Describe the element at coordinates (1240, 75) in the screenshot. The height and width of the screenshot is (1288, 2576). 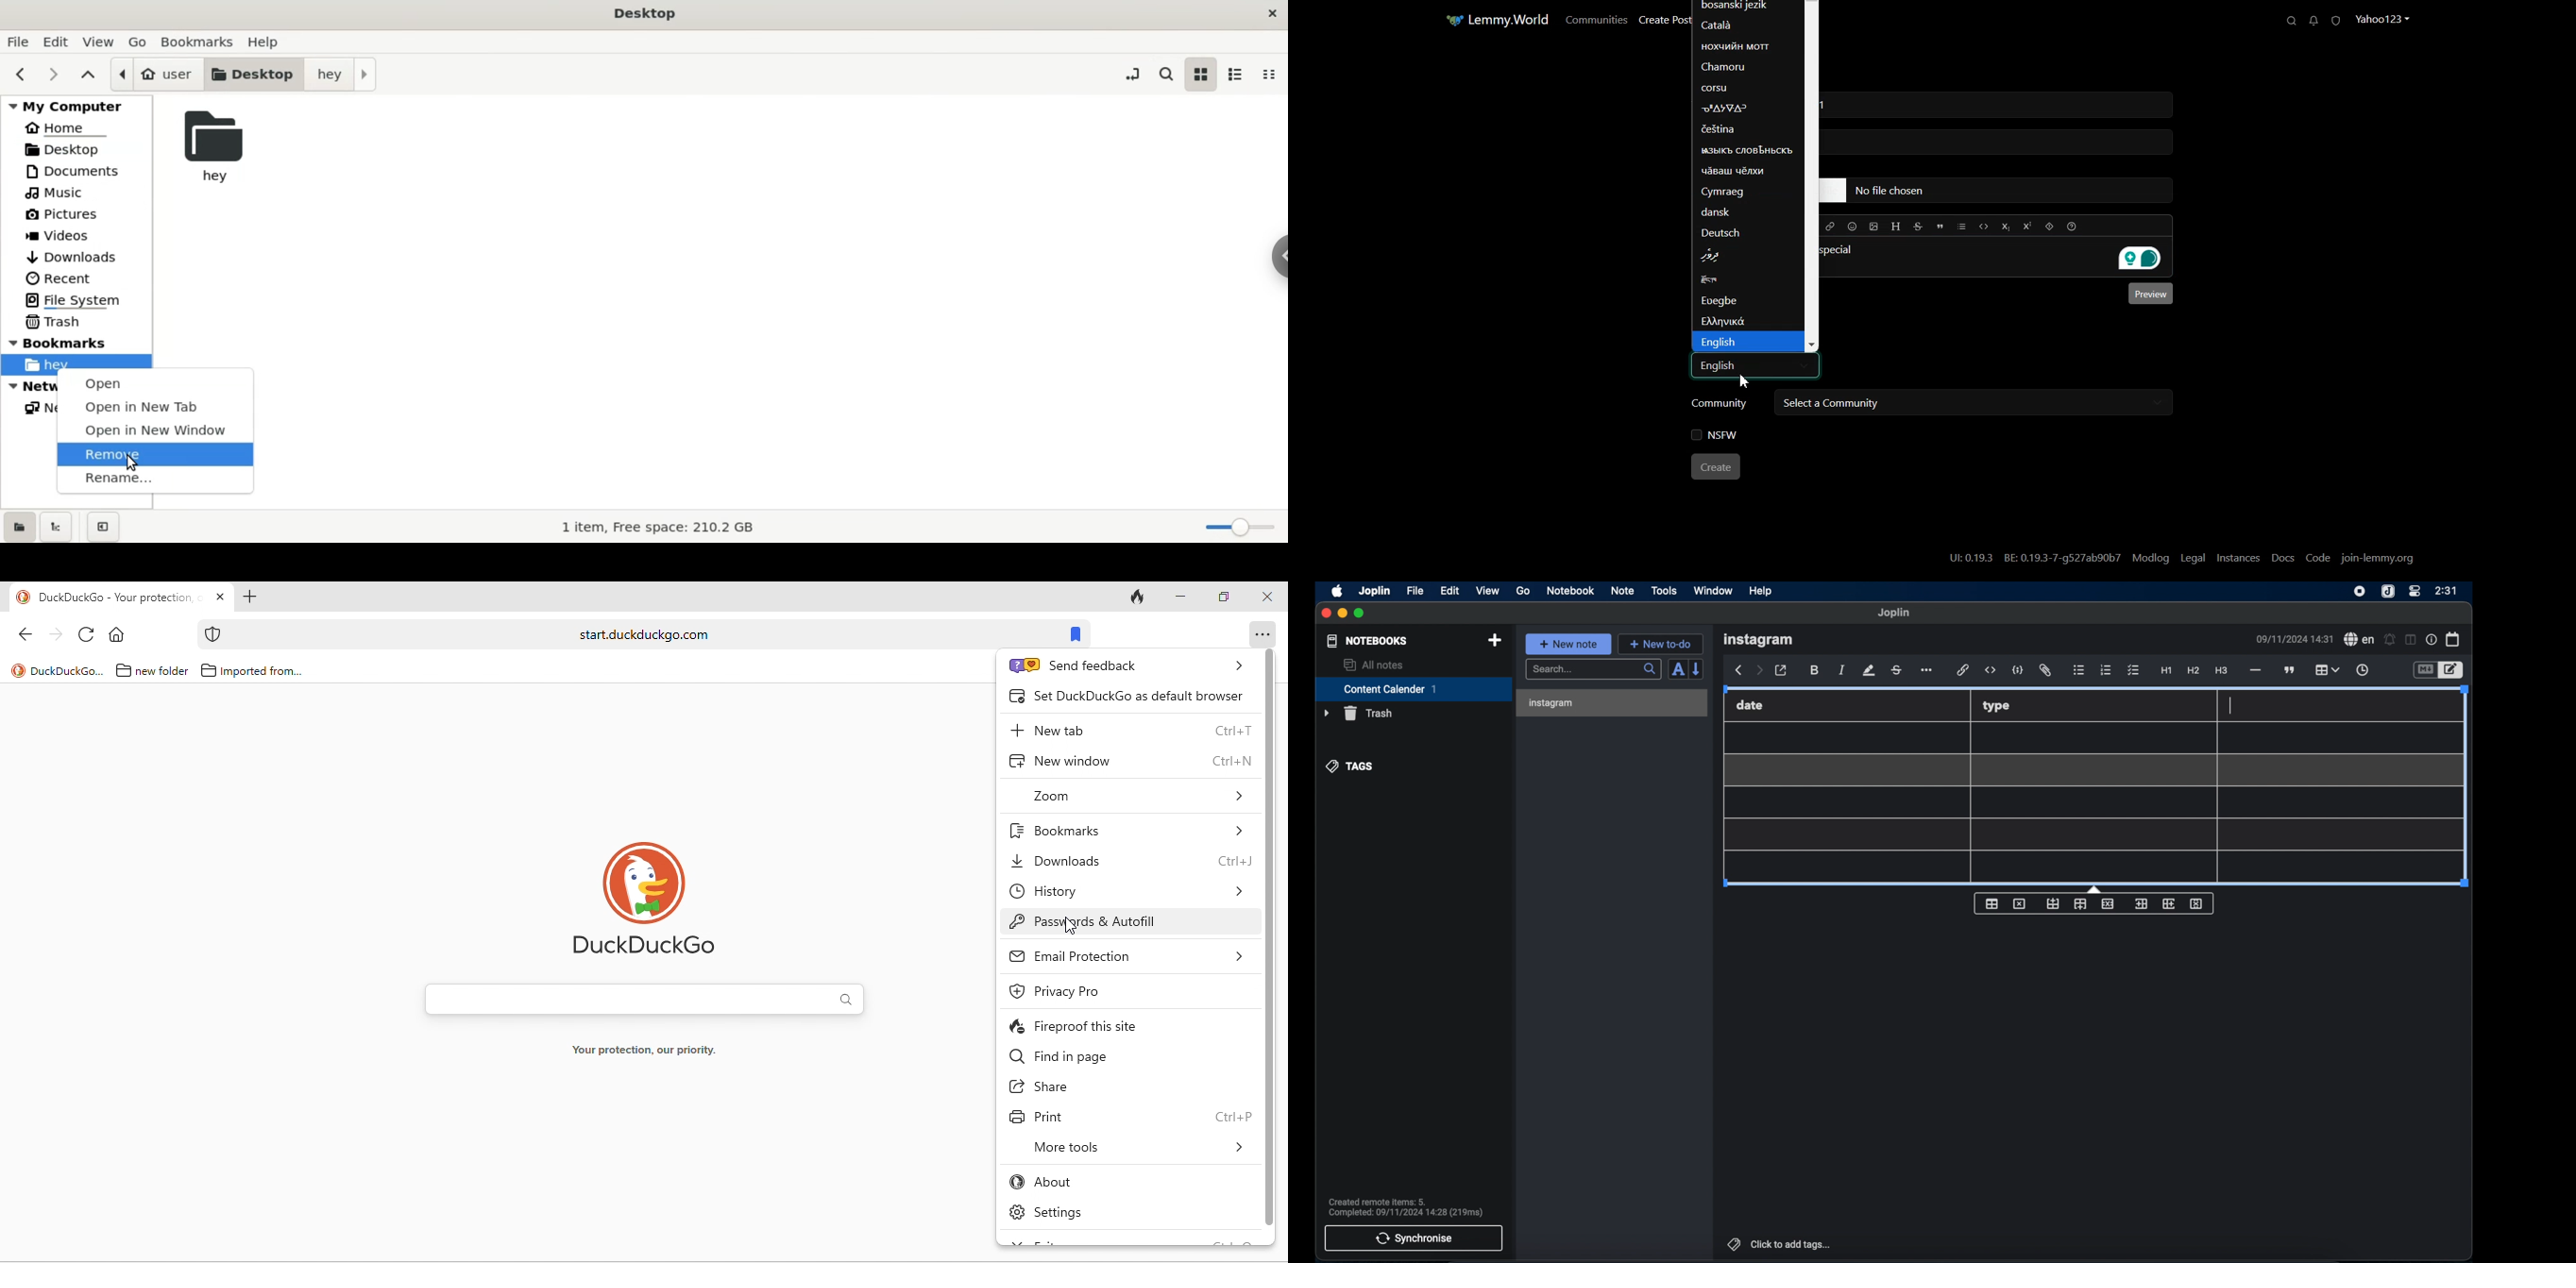
I see `list view` at that location.